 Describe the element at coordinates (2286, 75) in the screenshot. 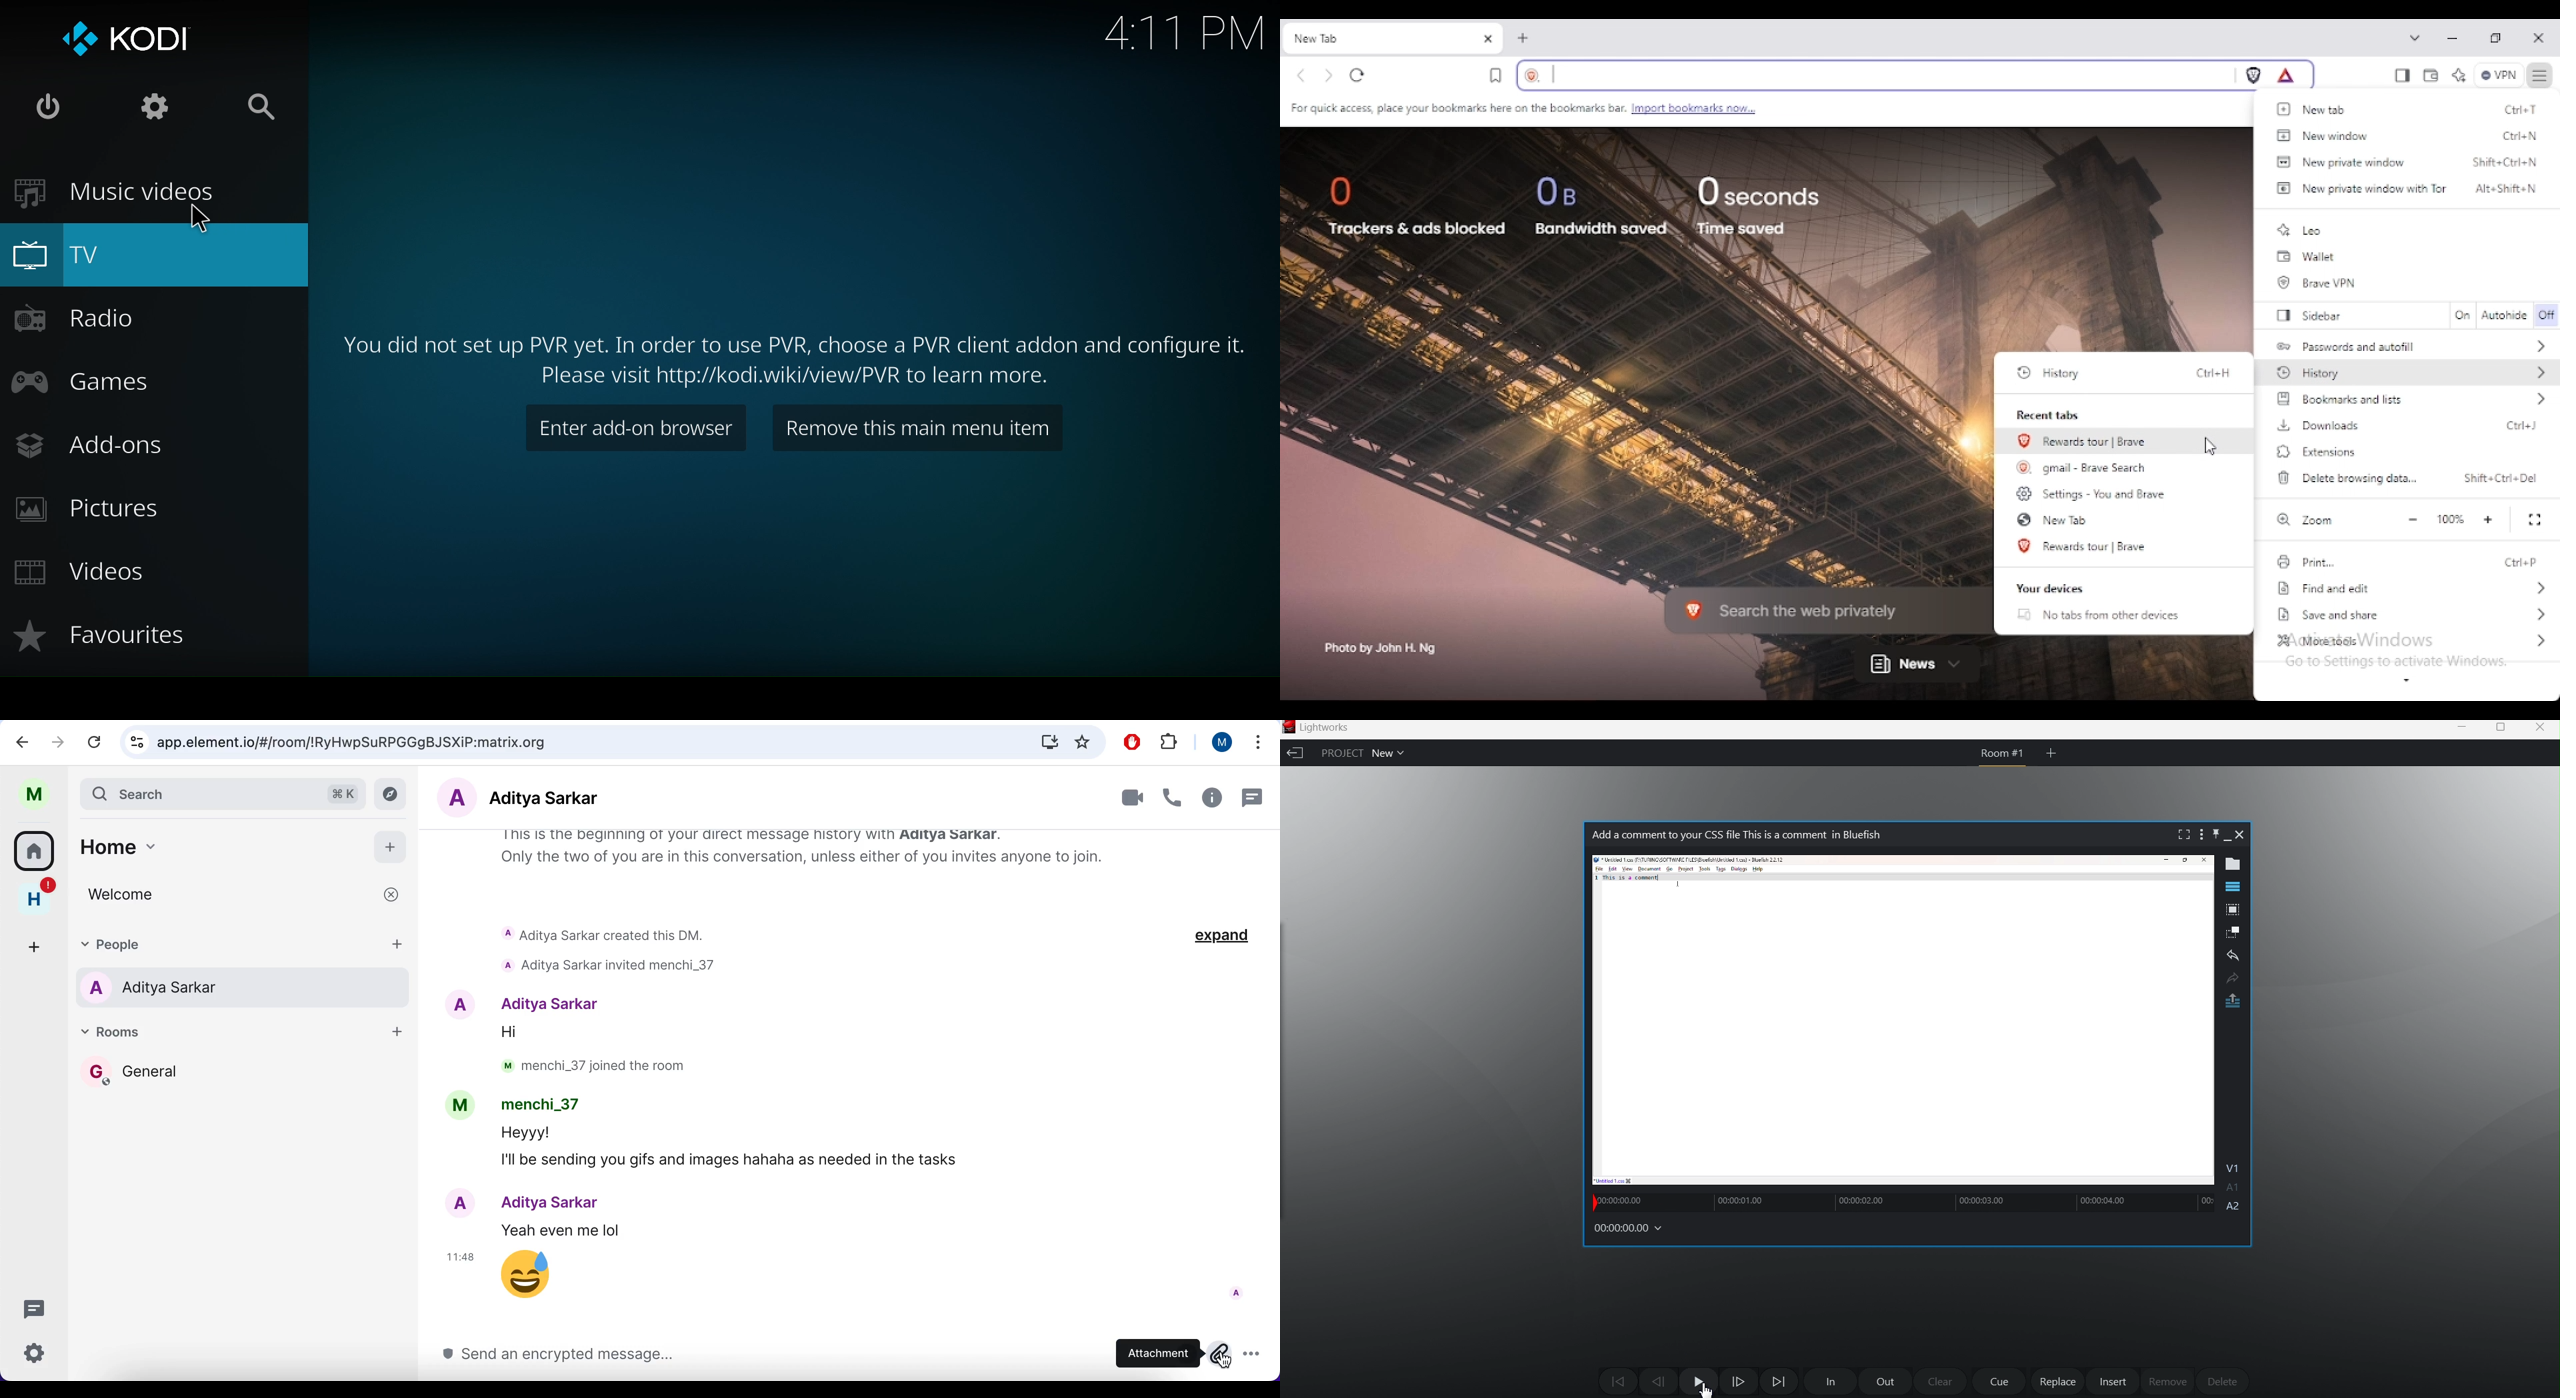

I see `brave rewards panel` at that location.